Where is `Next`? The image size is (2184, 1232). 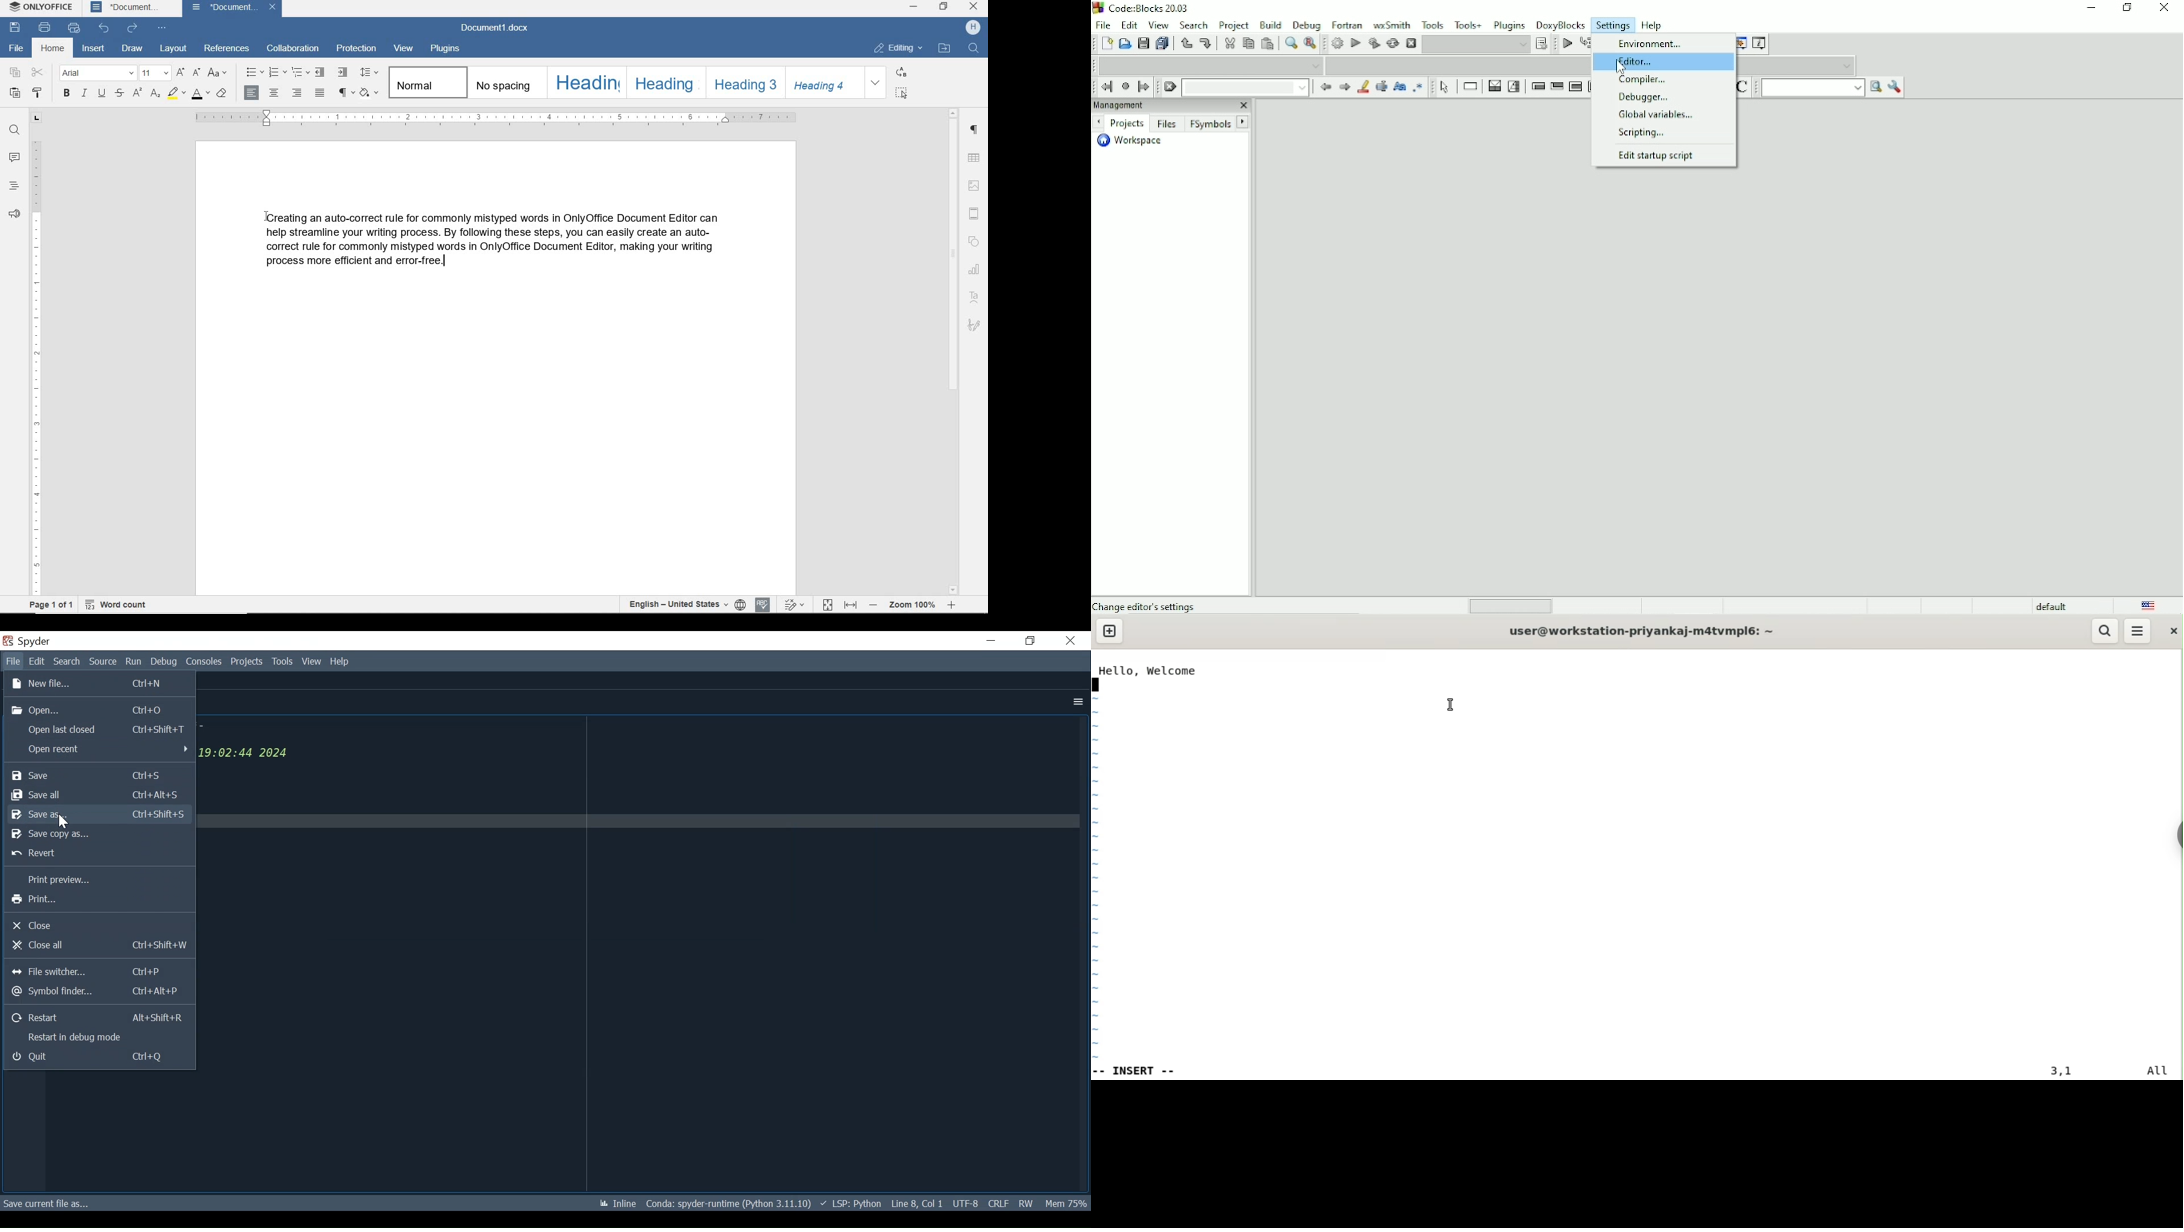
Next is located at coordinates (1344, 87).